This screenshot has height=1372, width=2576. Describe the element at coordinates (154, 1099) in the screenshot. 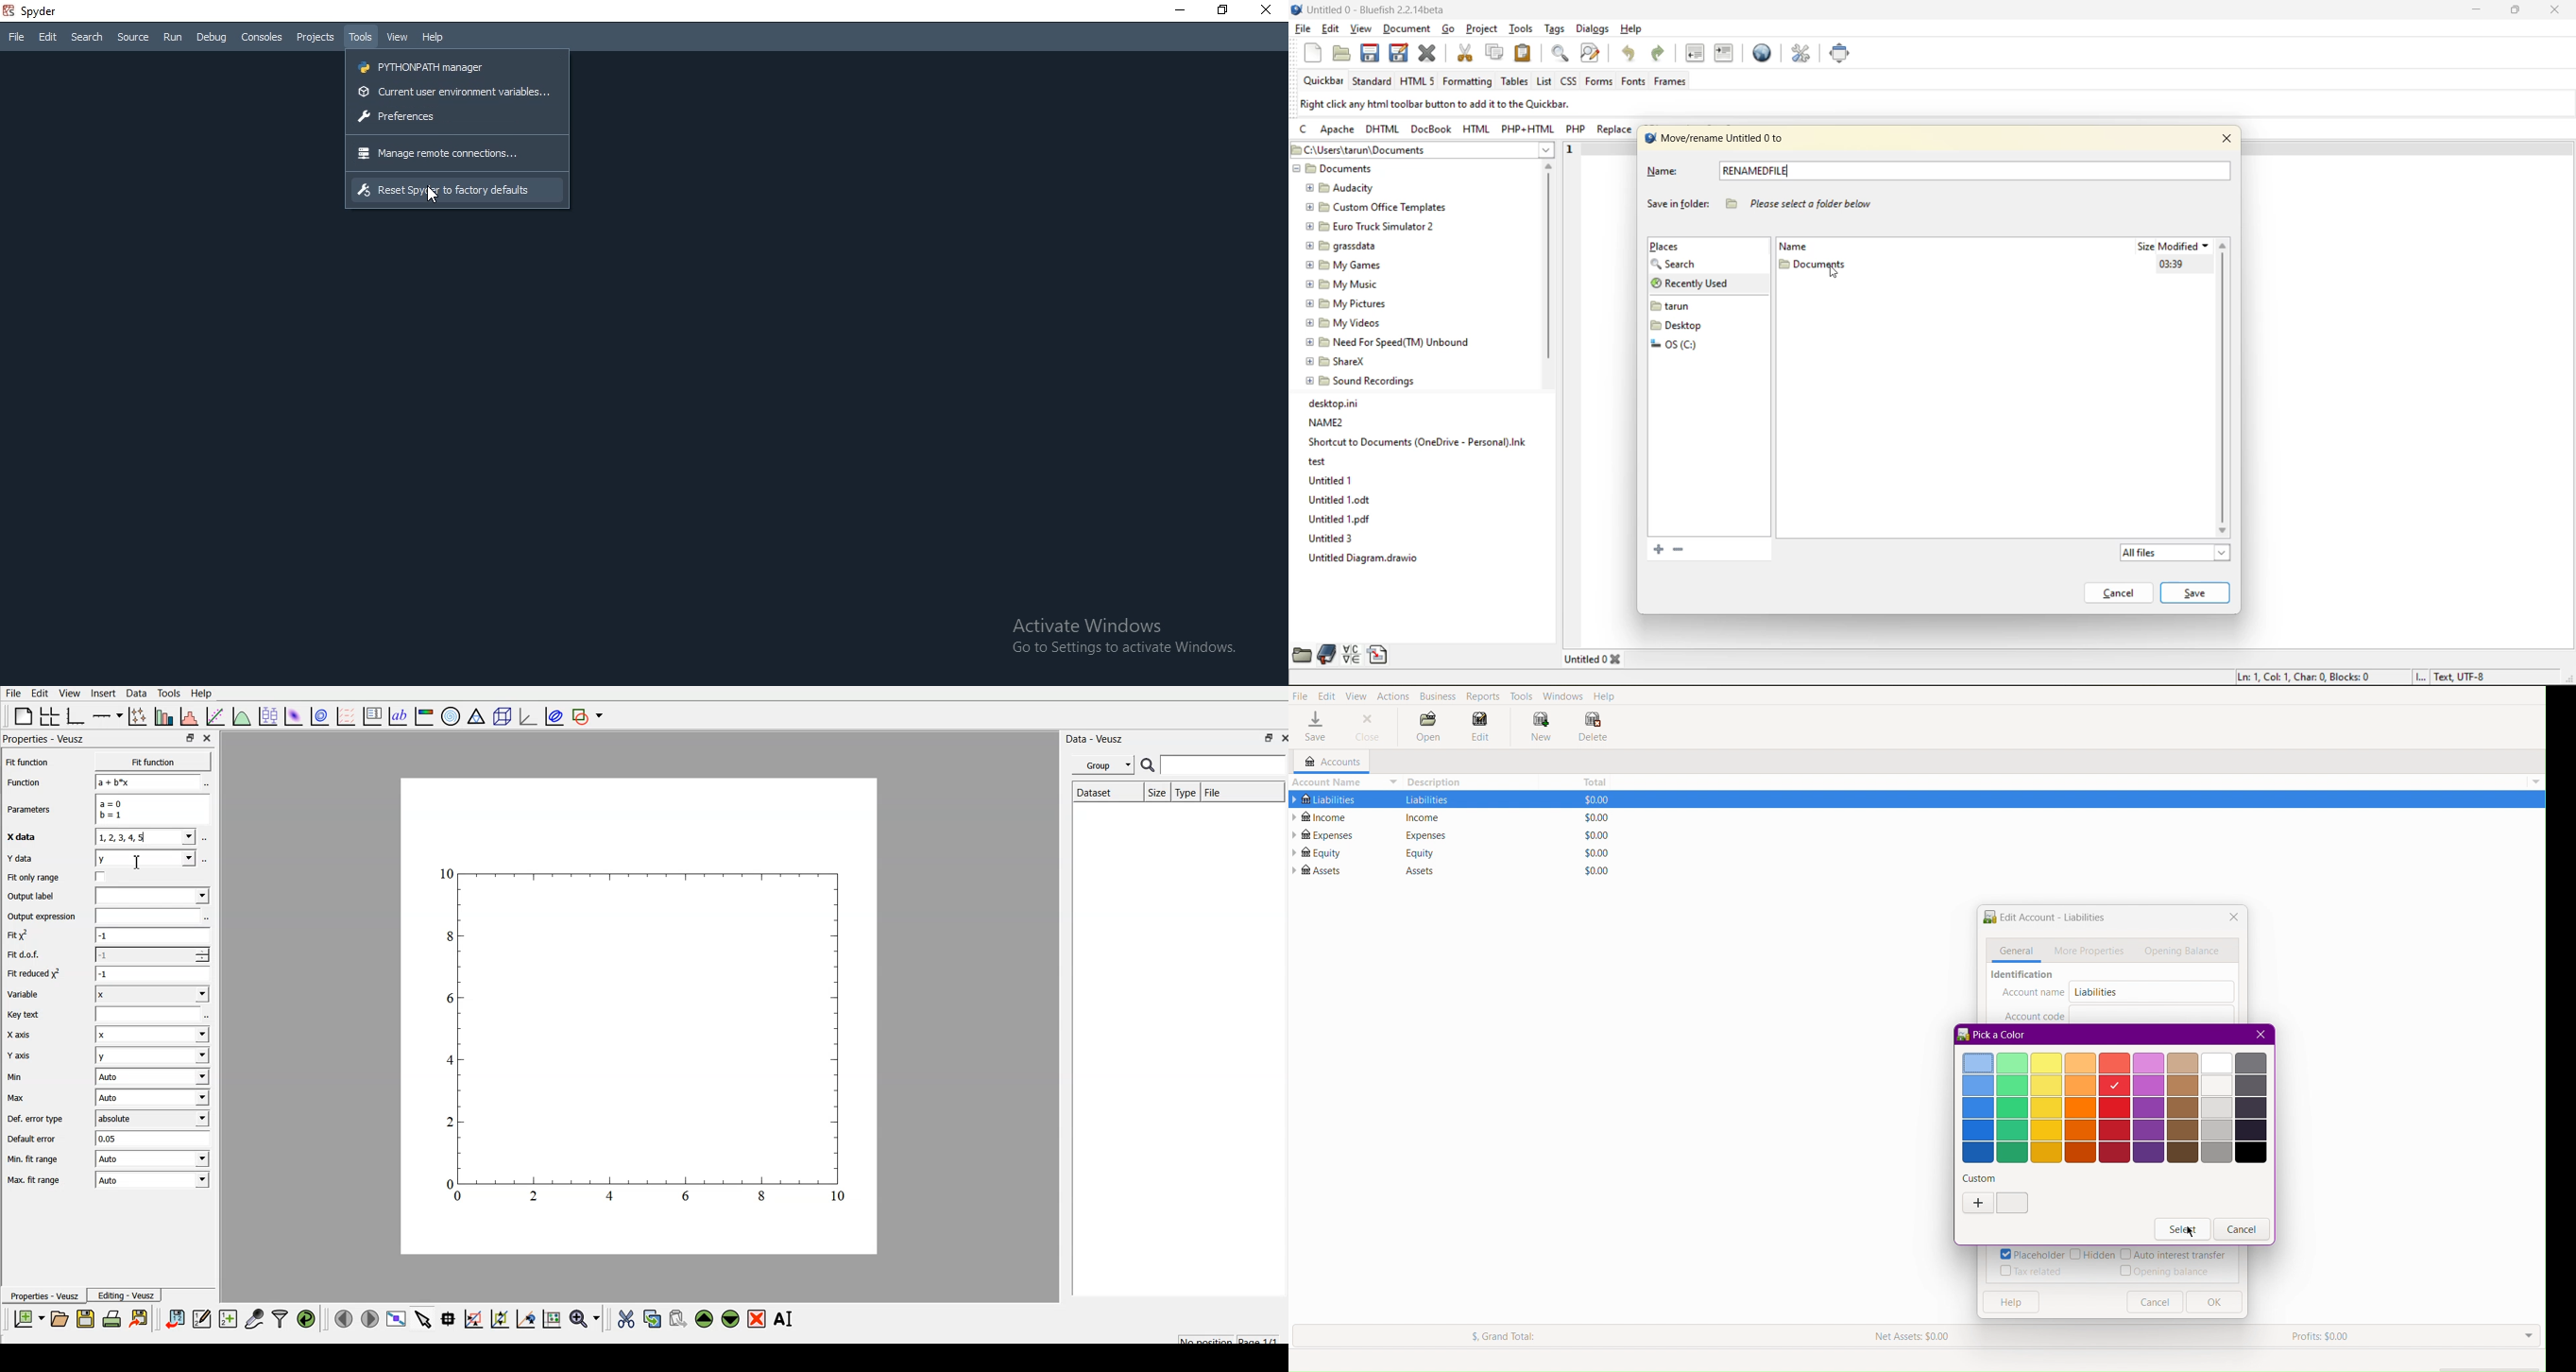

I see `Auto` at that location.